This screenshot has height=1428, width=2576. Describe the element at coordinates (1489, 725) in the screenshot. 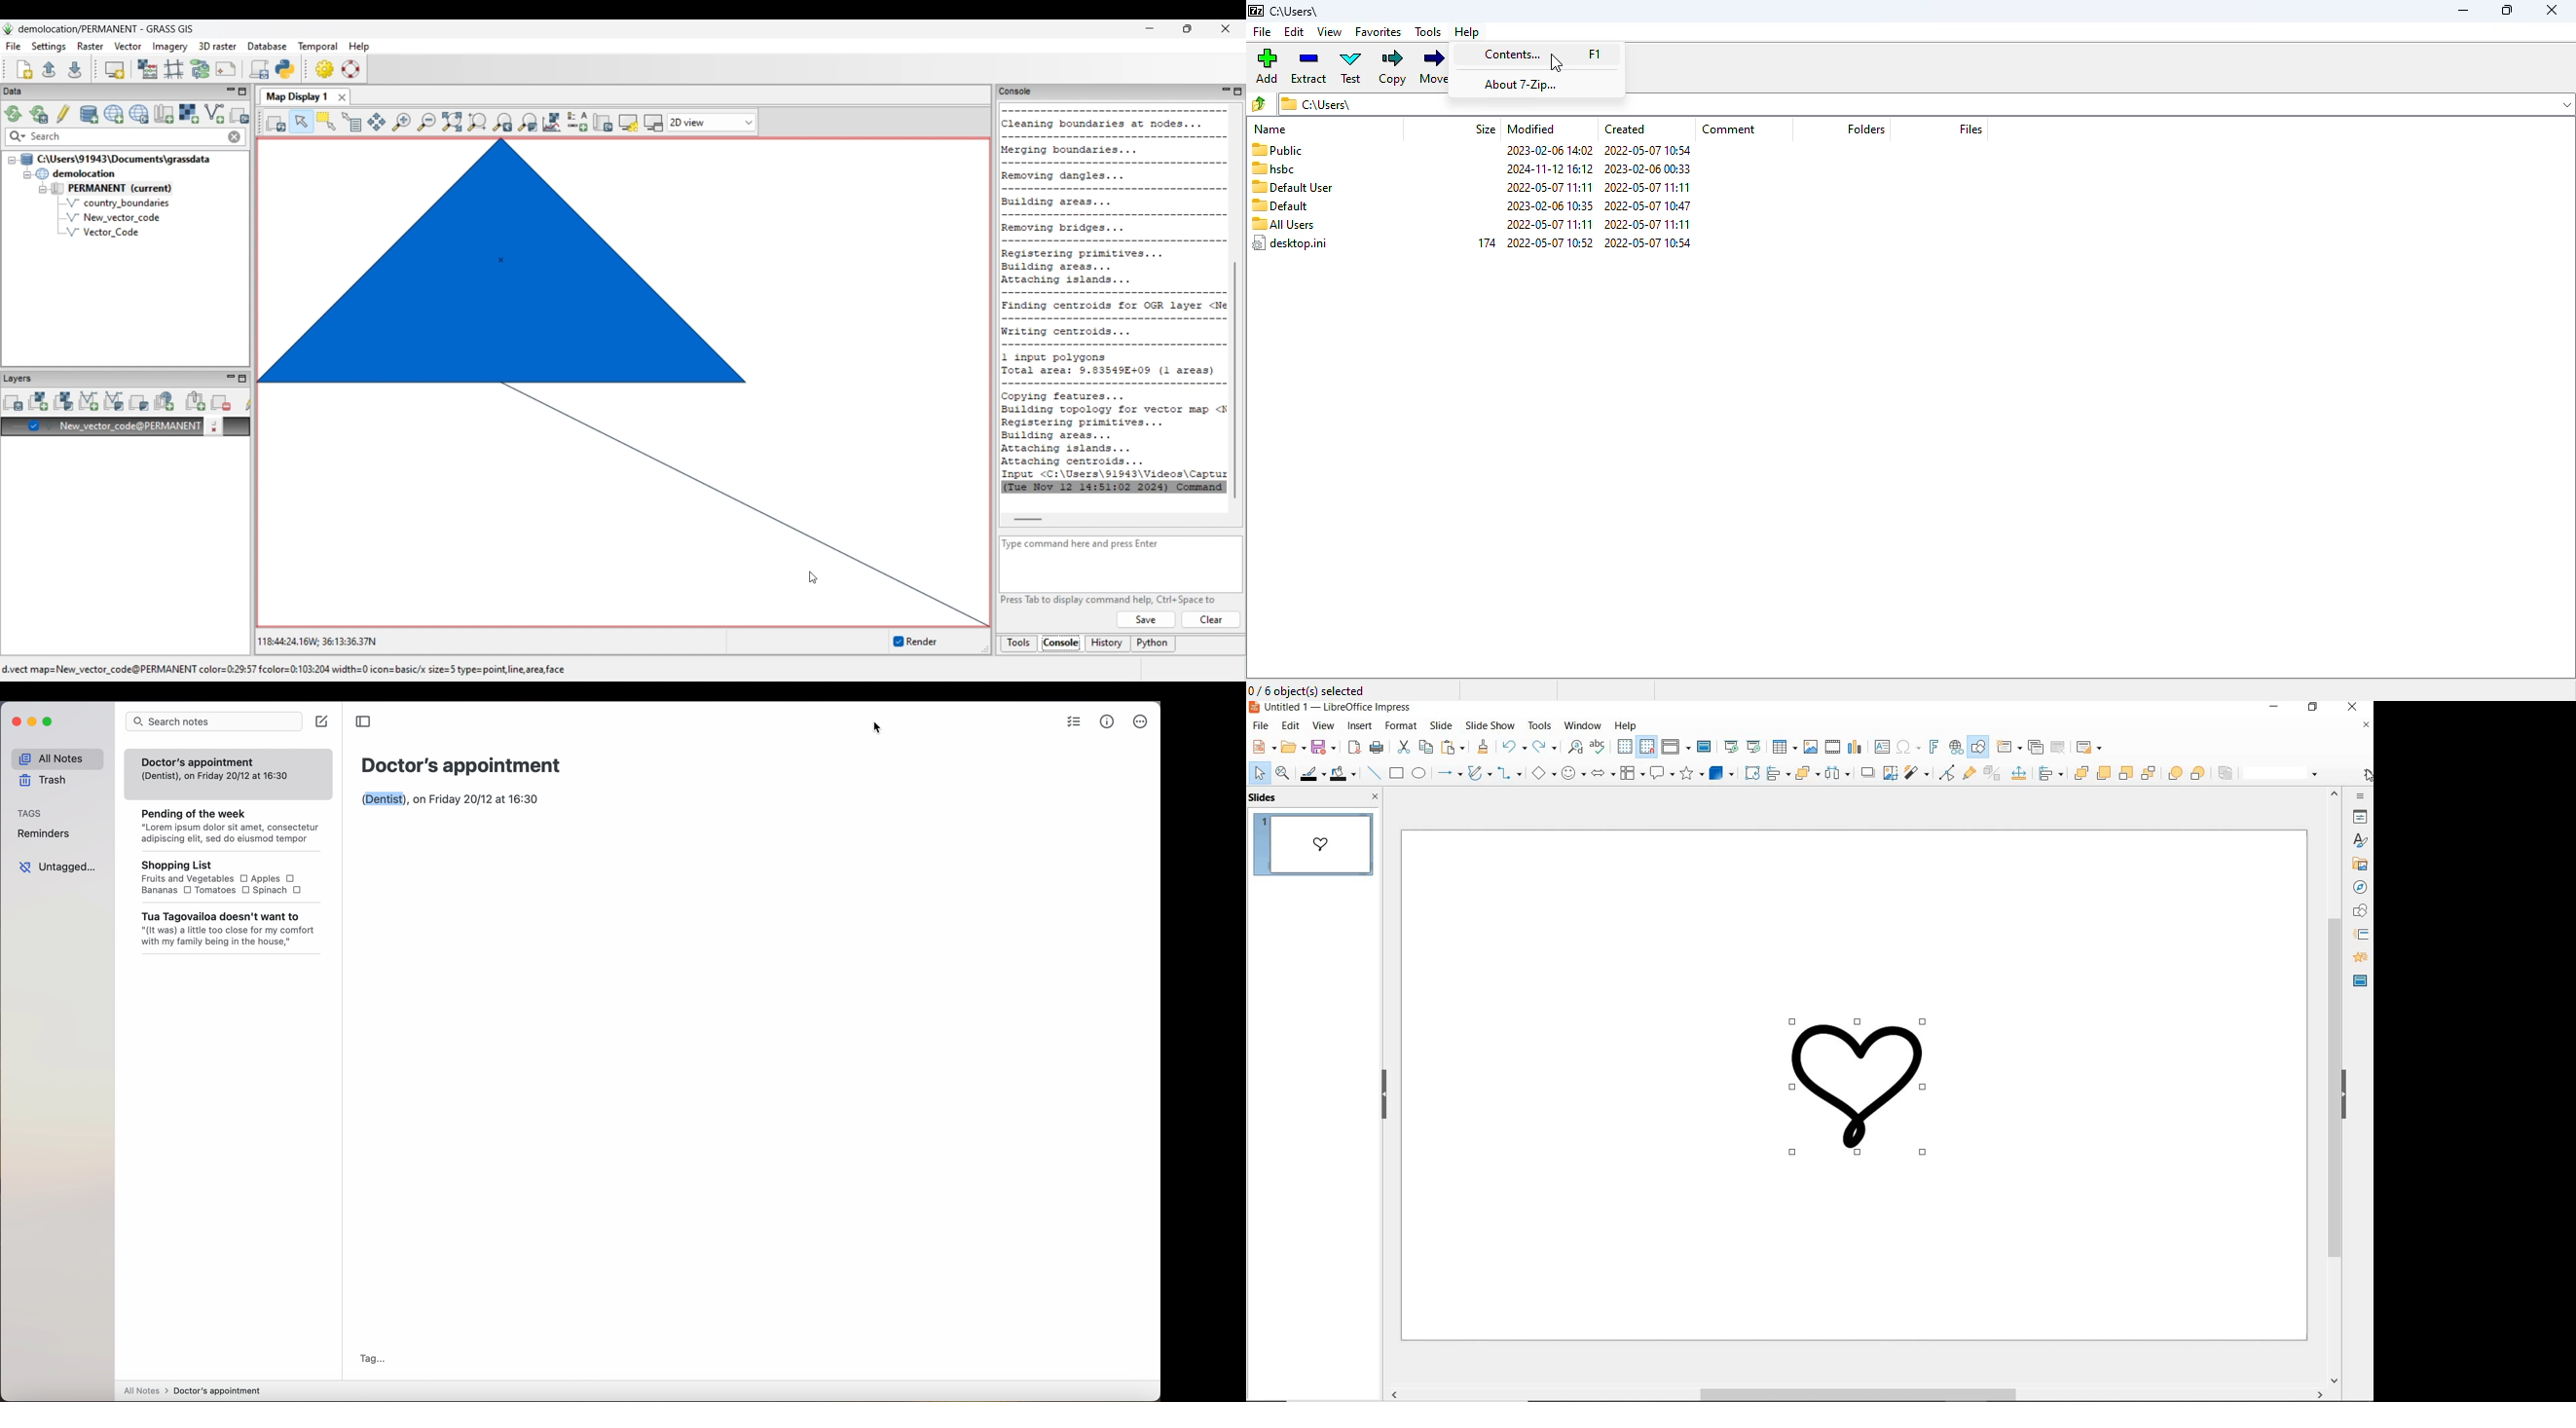

I see `slide show` at that location.